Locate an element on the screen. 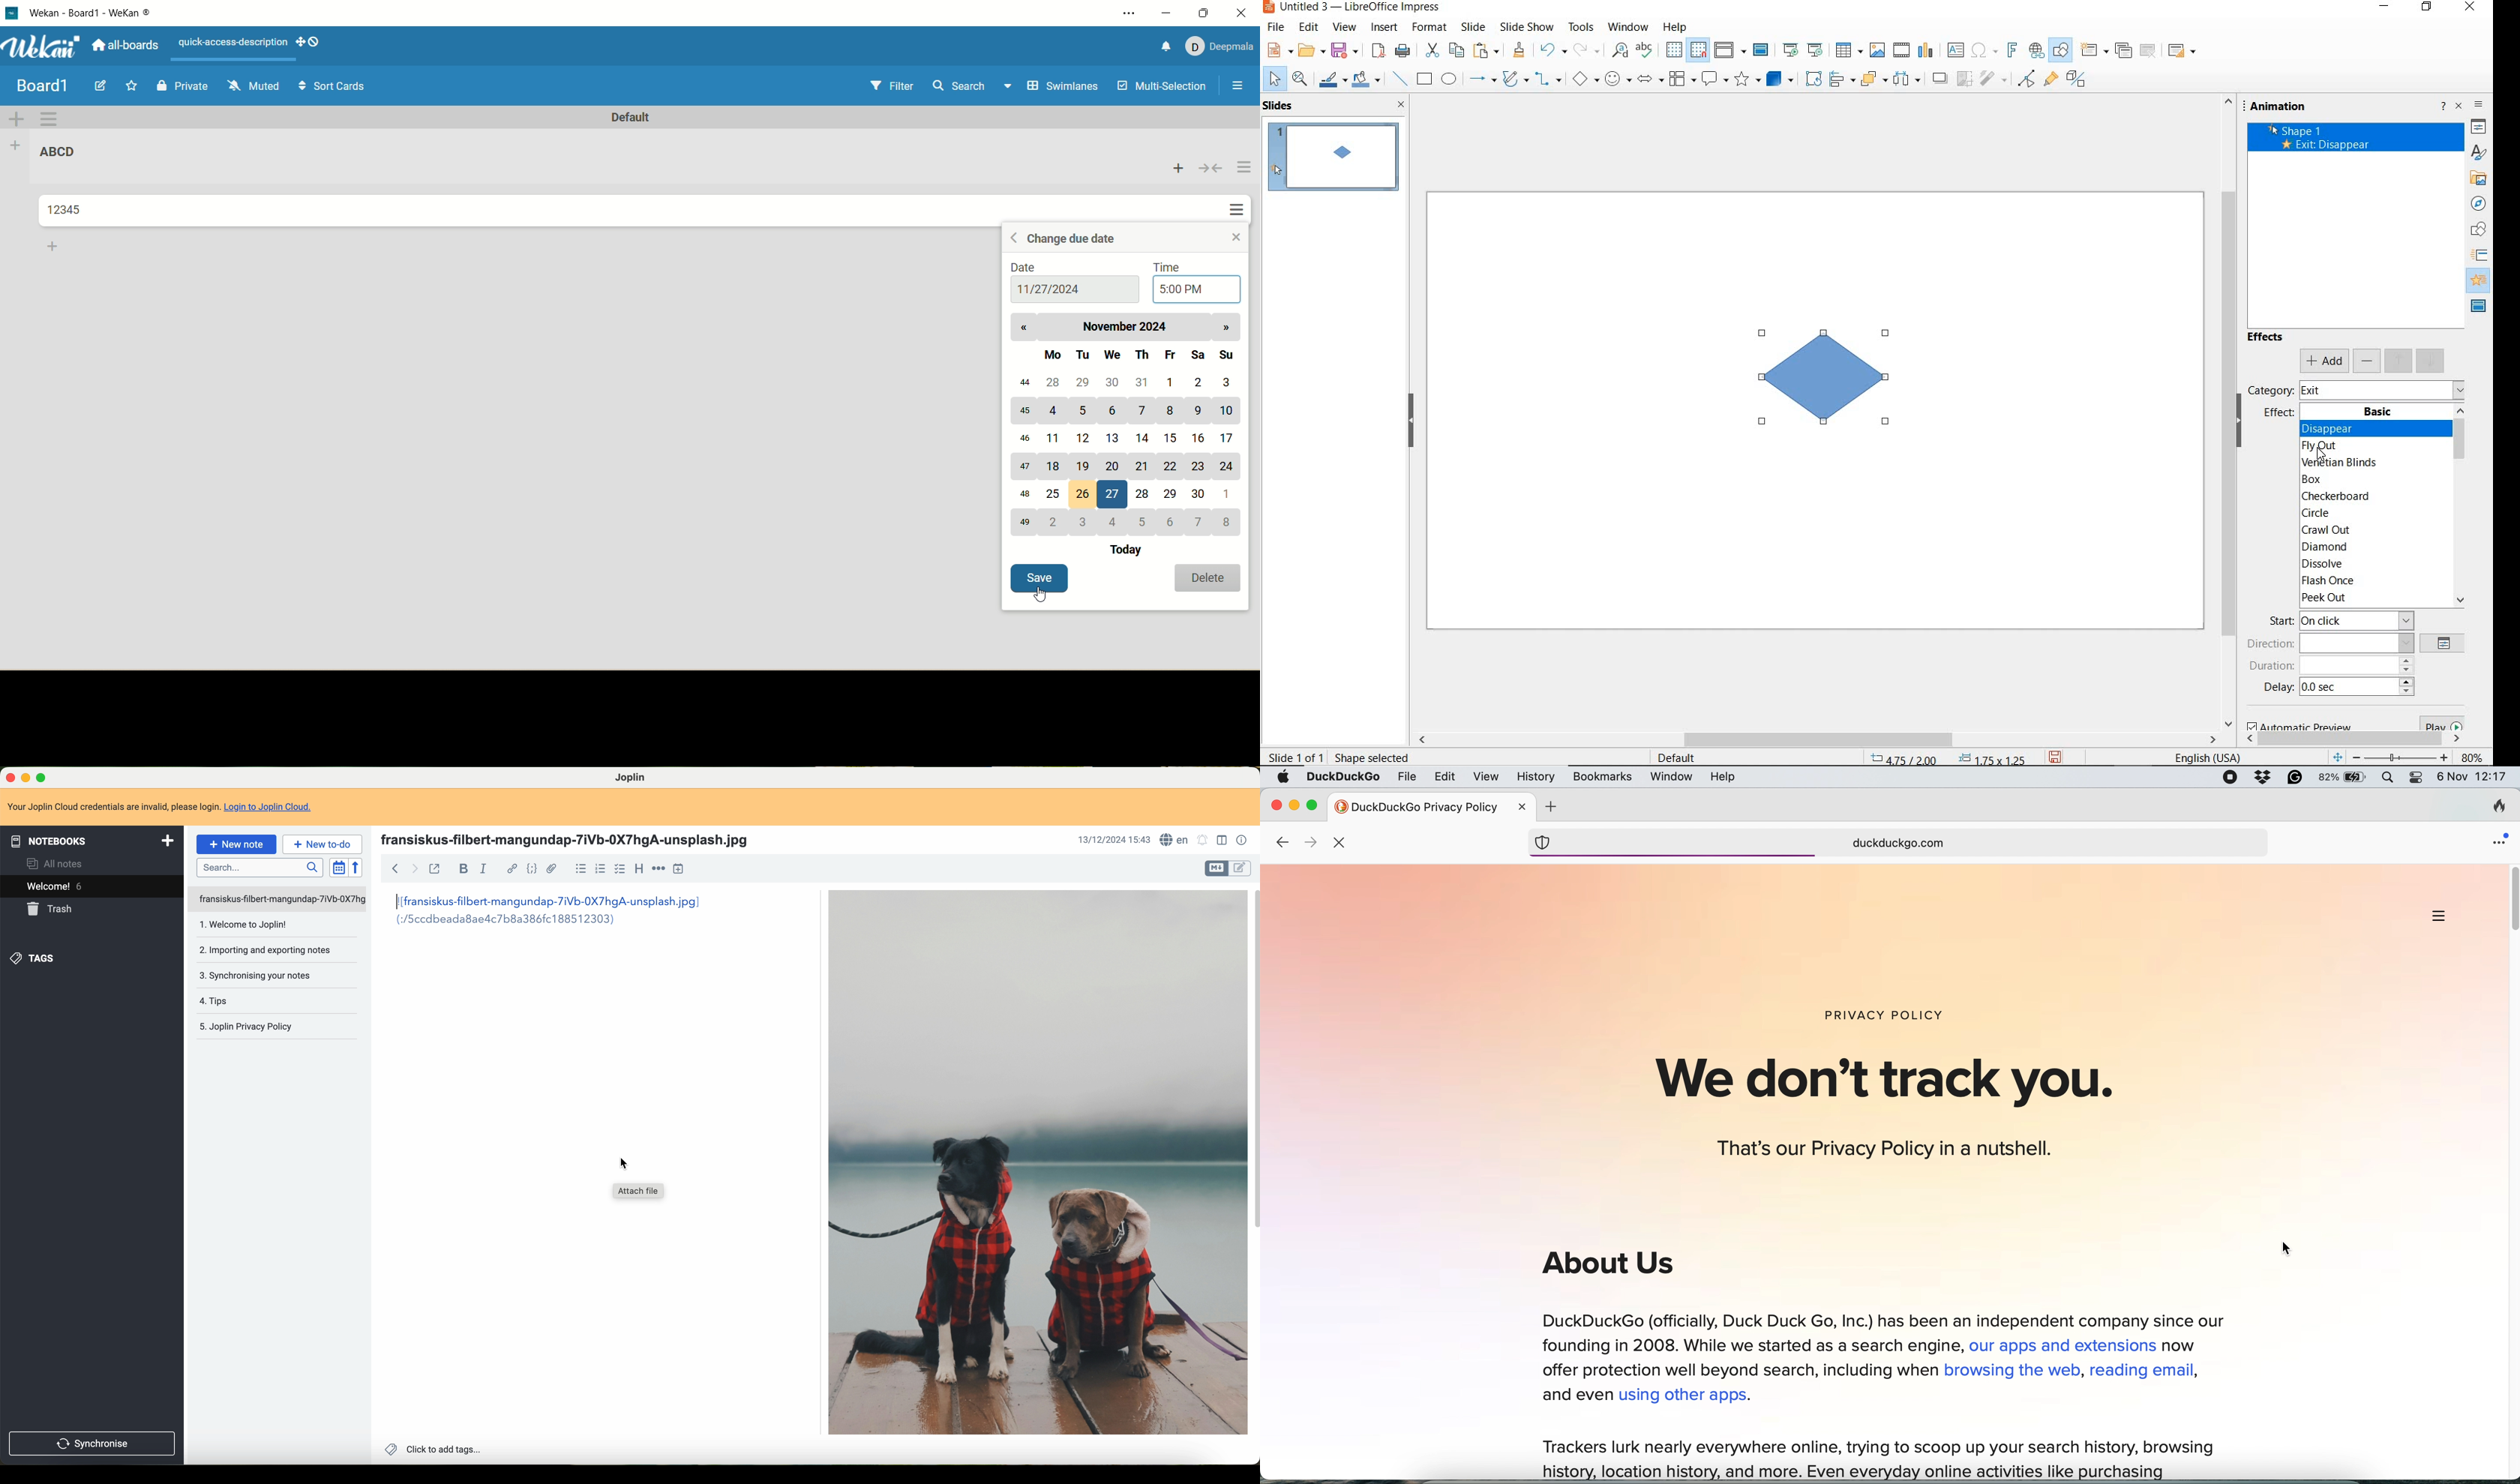 The image size is (2520, 1484). code is located at coordinates (531, 868).